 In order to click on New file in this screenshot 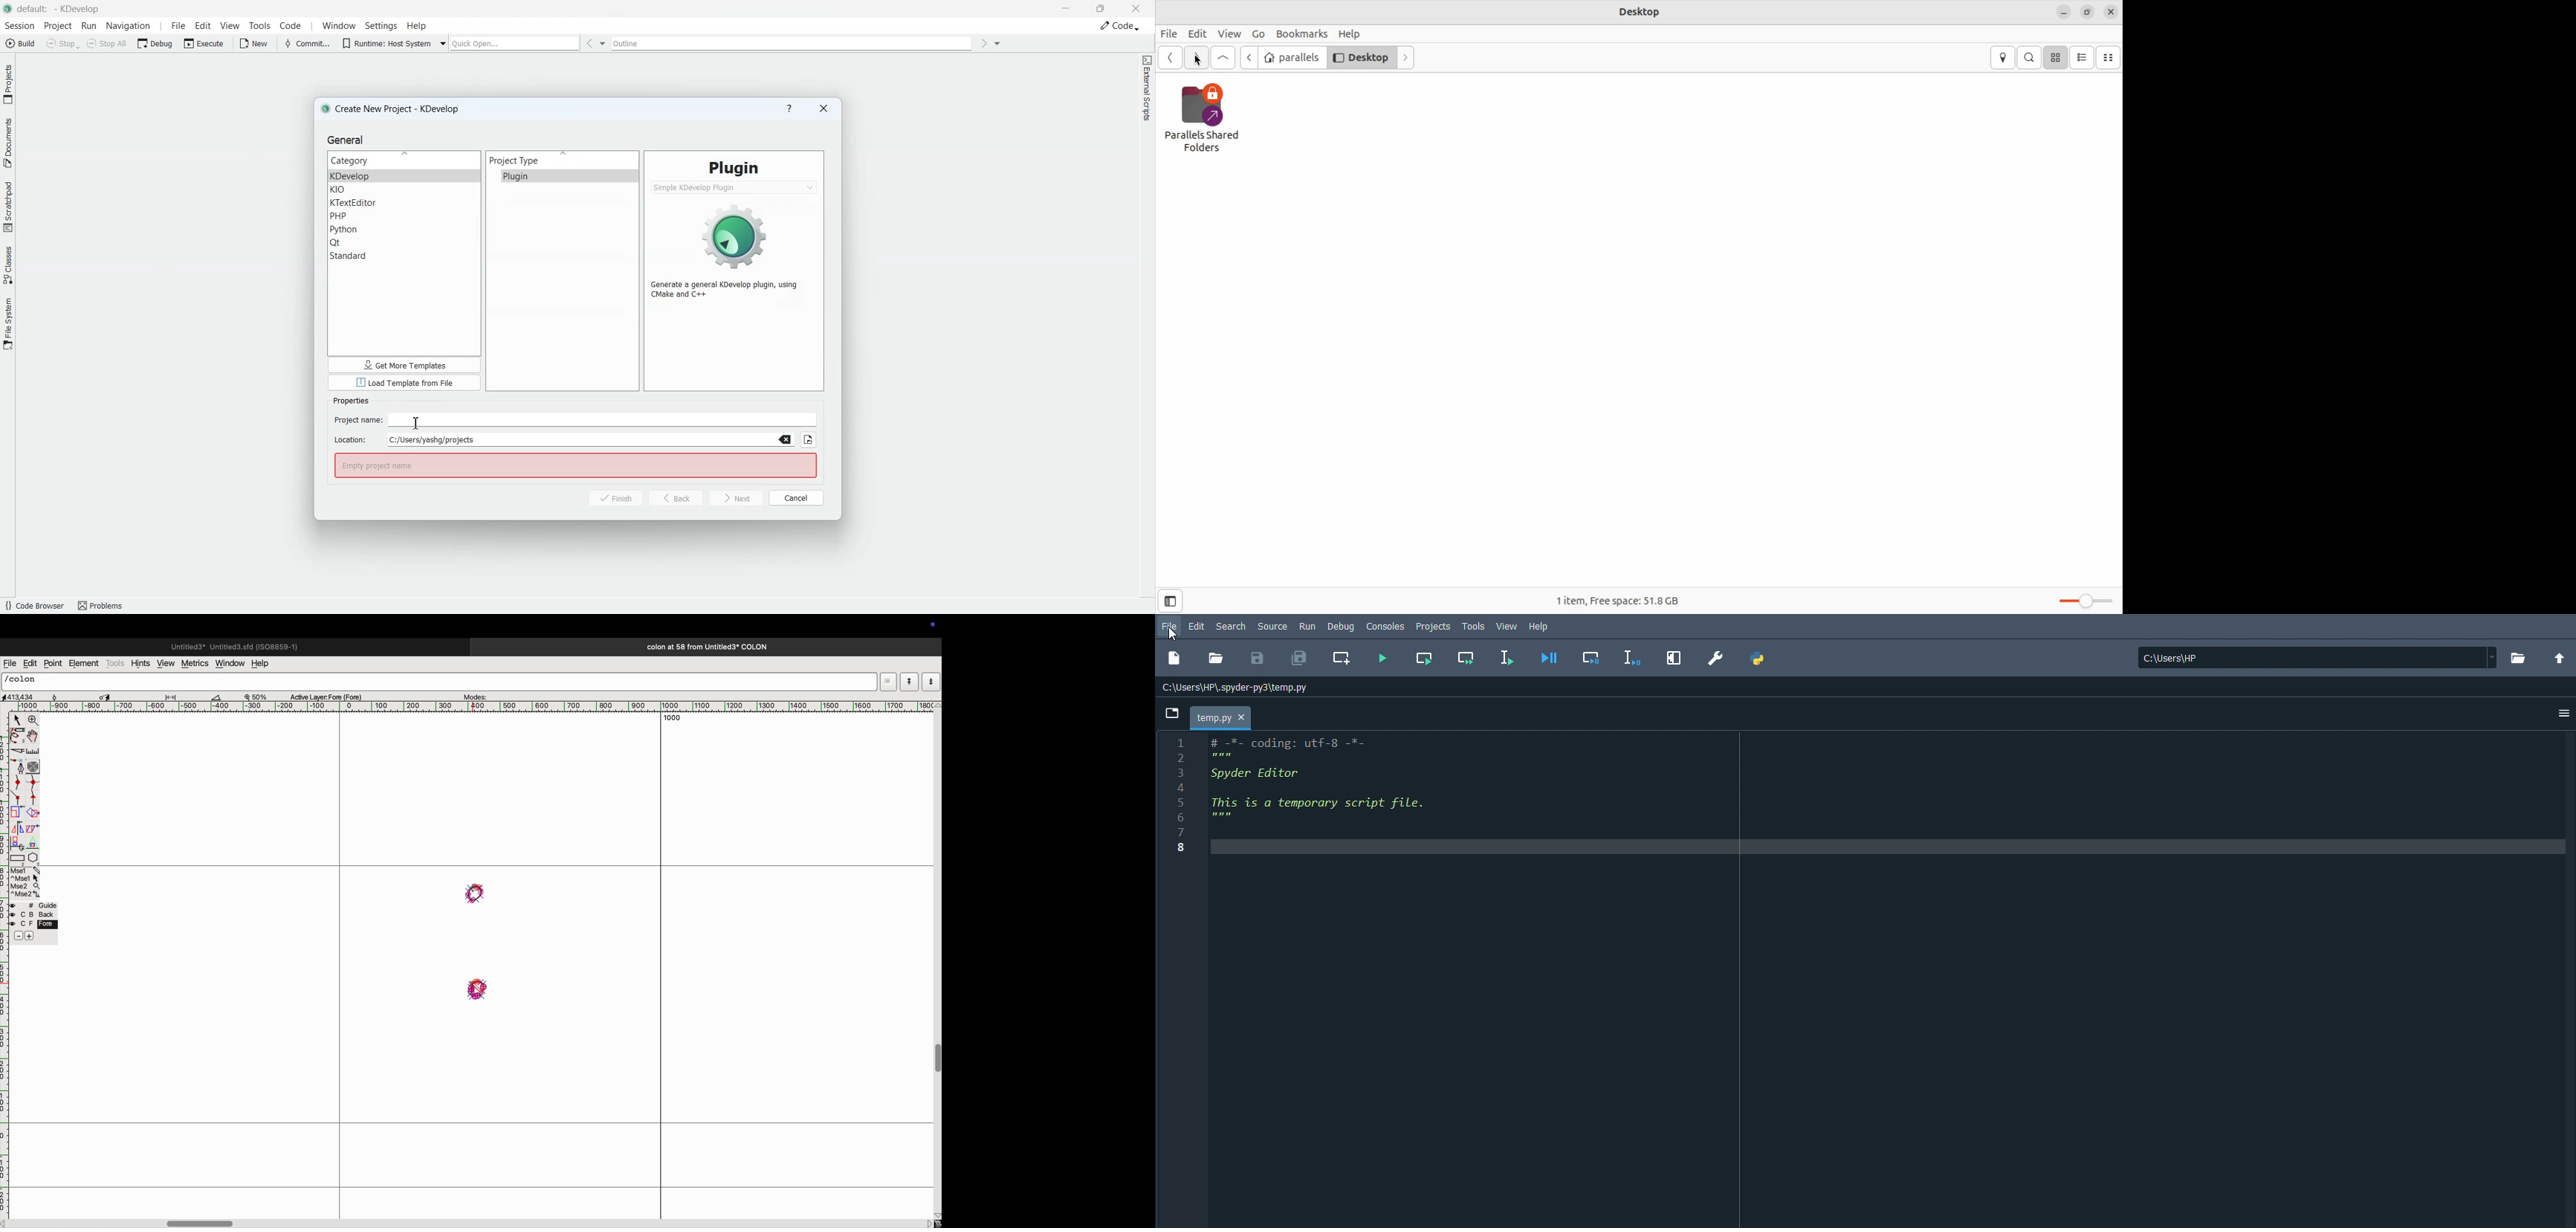, I will do `click(1175, 659)`.